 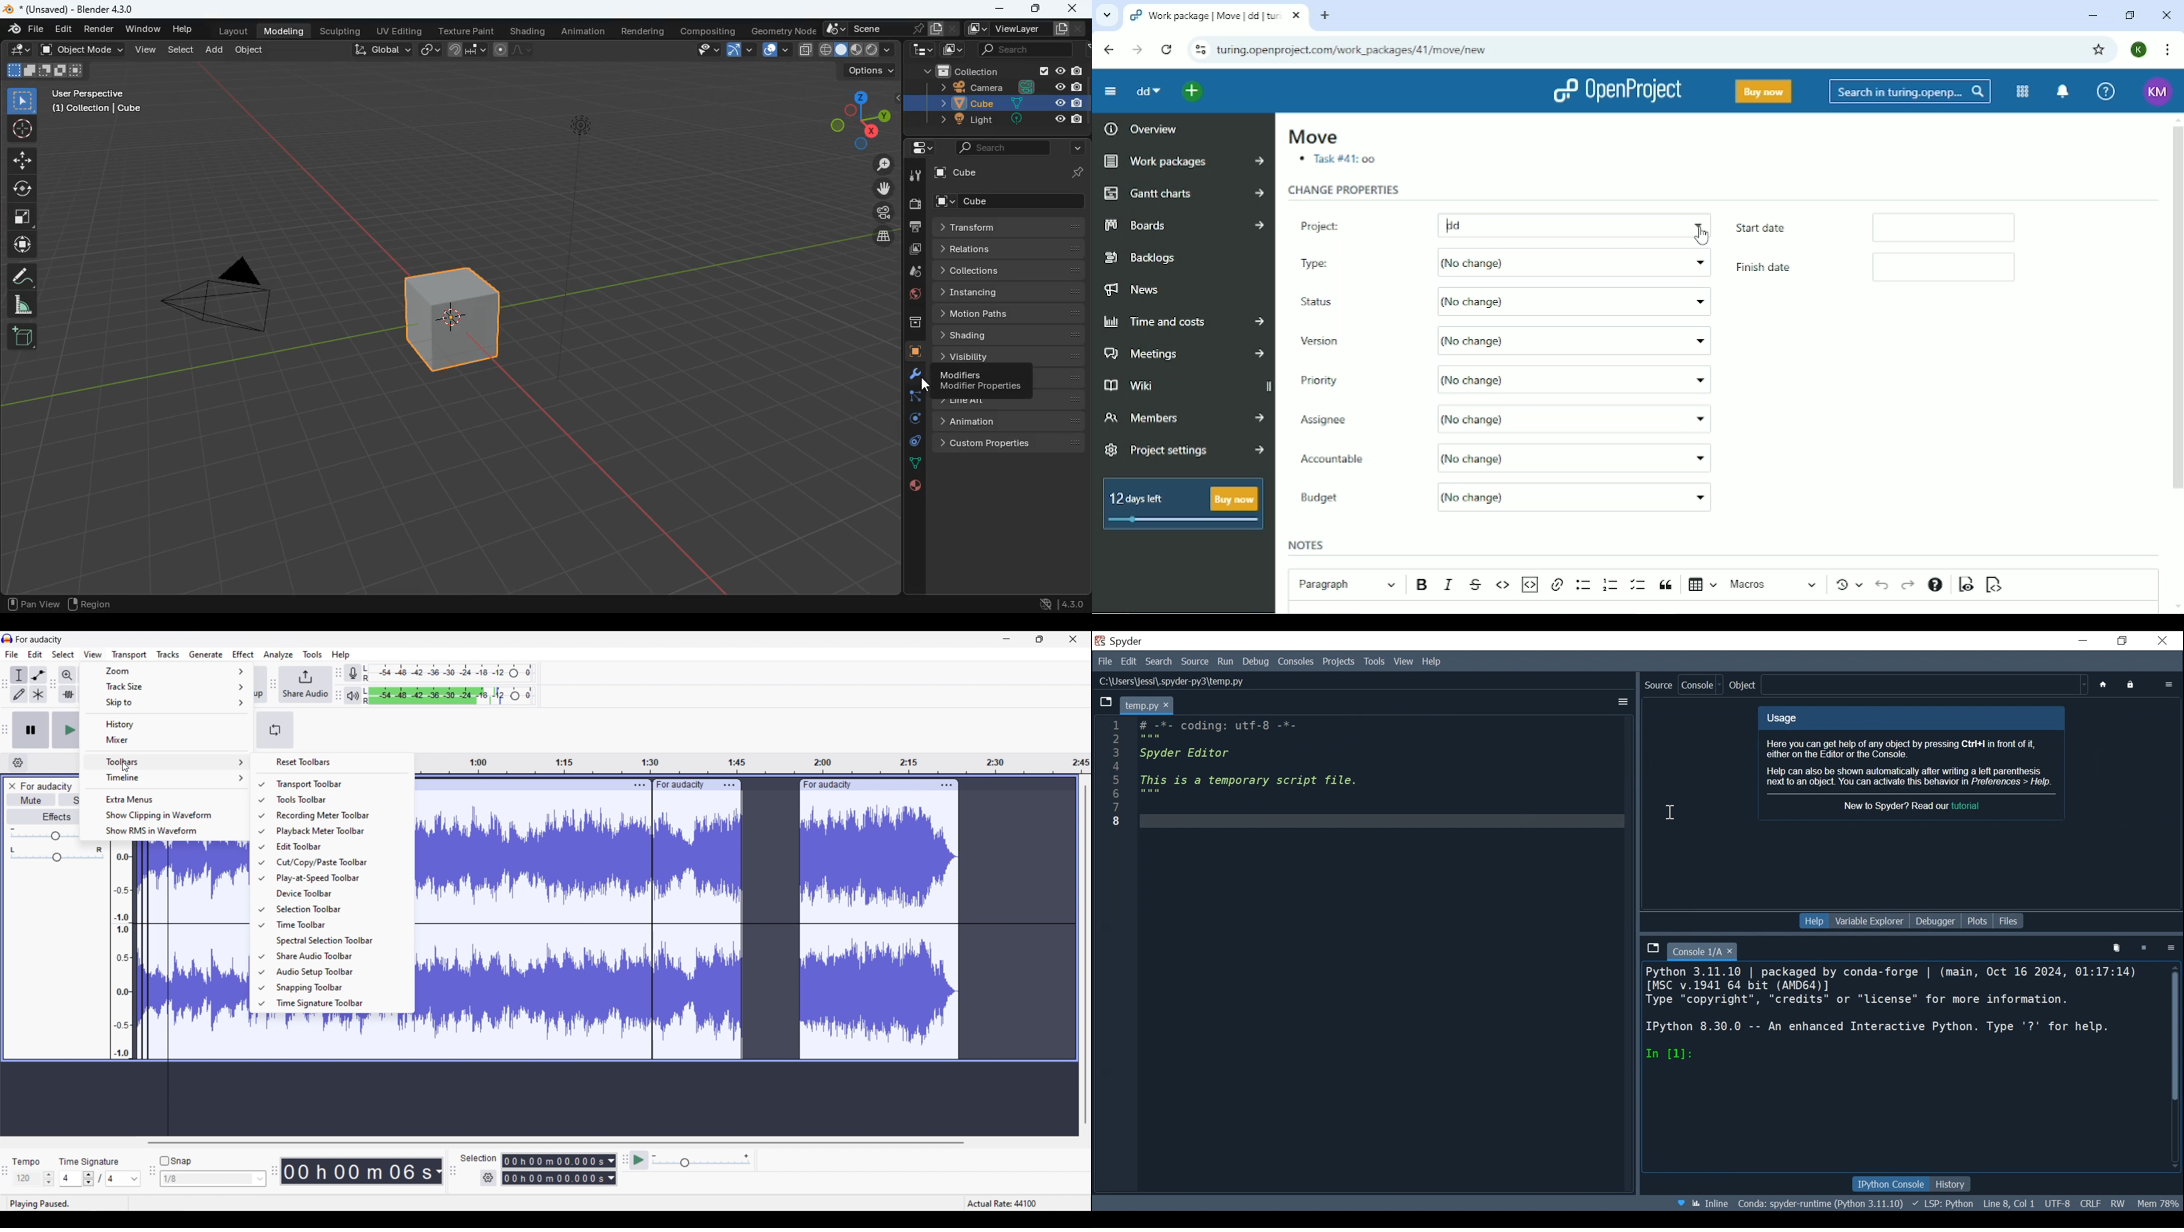 What do you see at coordinates (1342, 261) in the screenshot?
I see `Type` at bounding box center [1342, 261].